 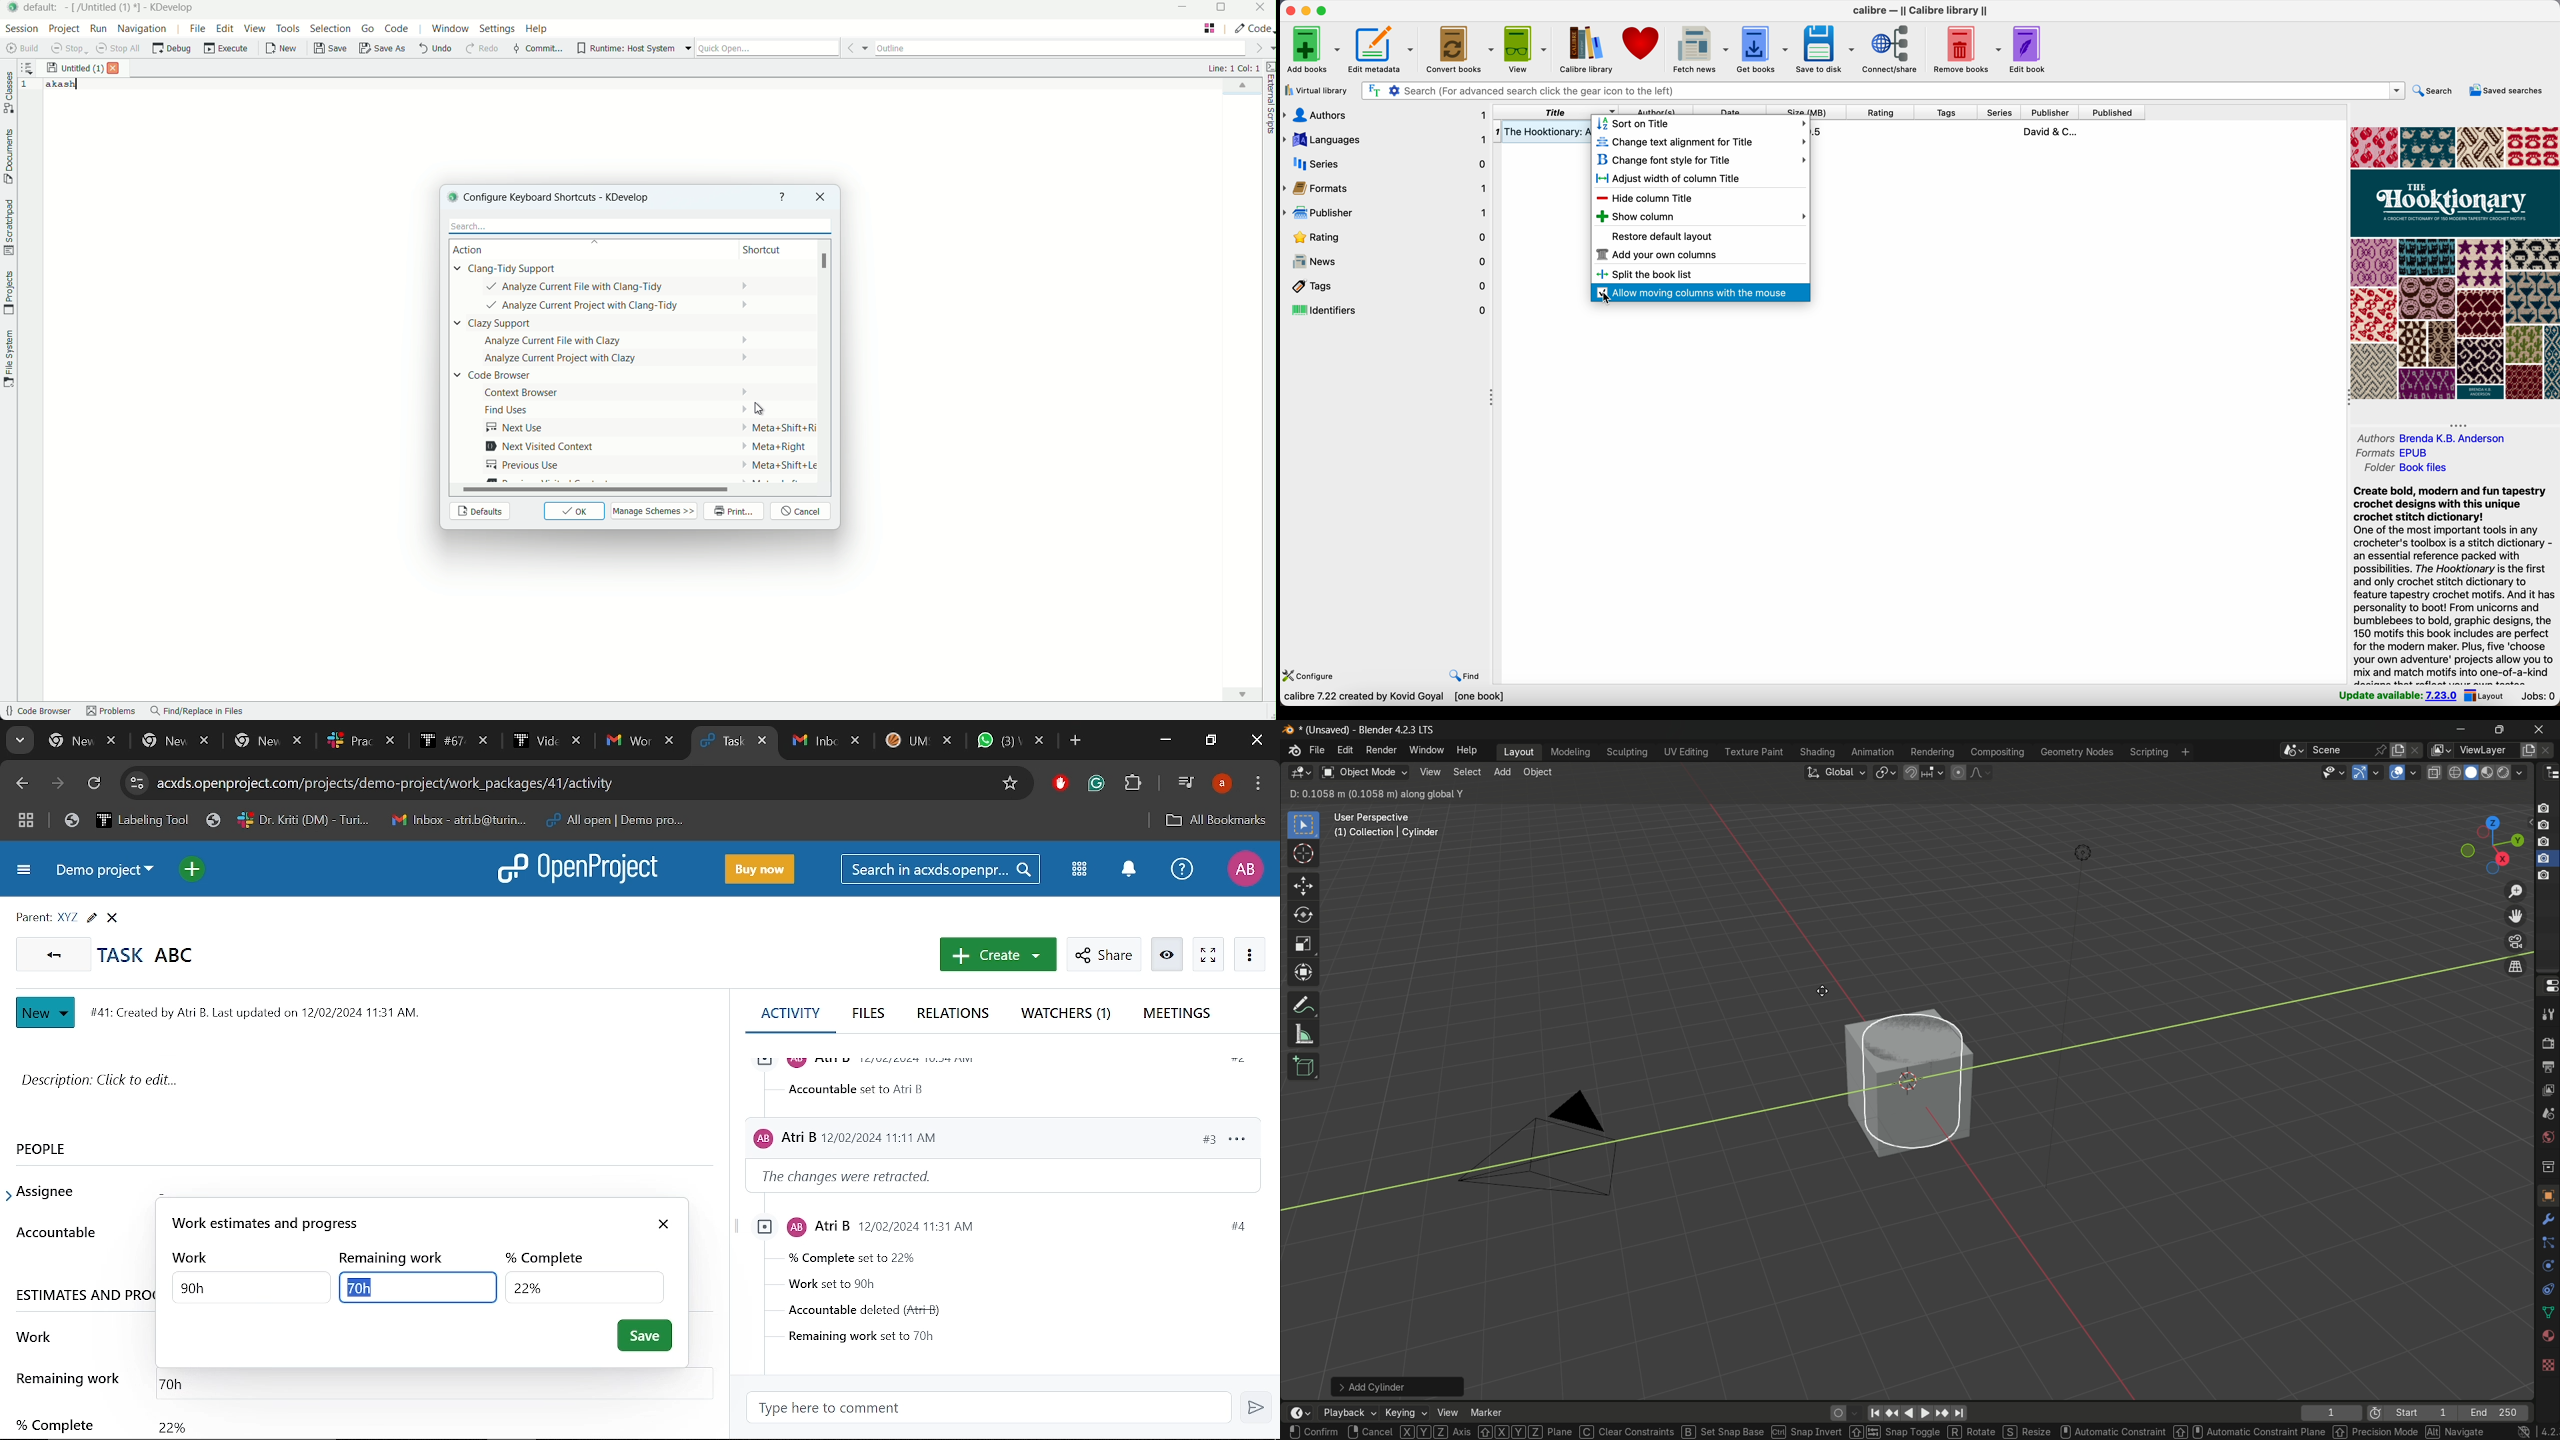 What do you see at coordinates (1304, 826) in the screenshot?
I see `select box` at bounding box center [1304, 826].